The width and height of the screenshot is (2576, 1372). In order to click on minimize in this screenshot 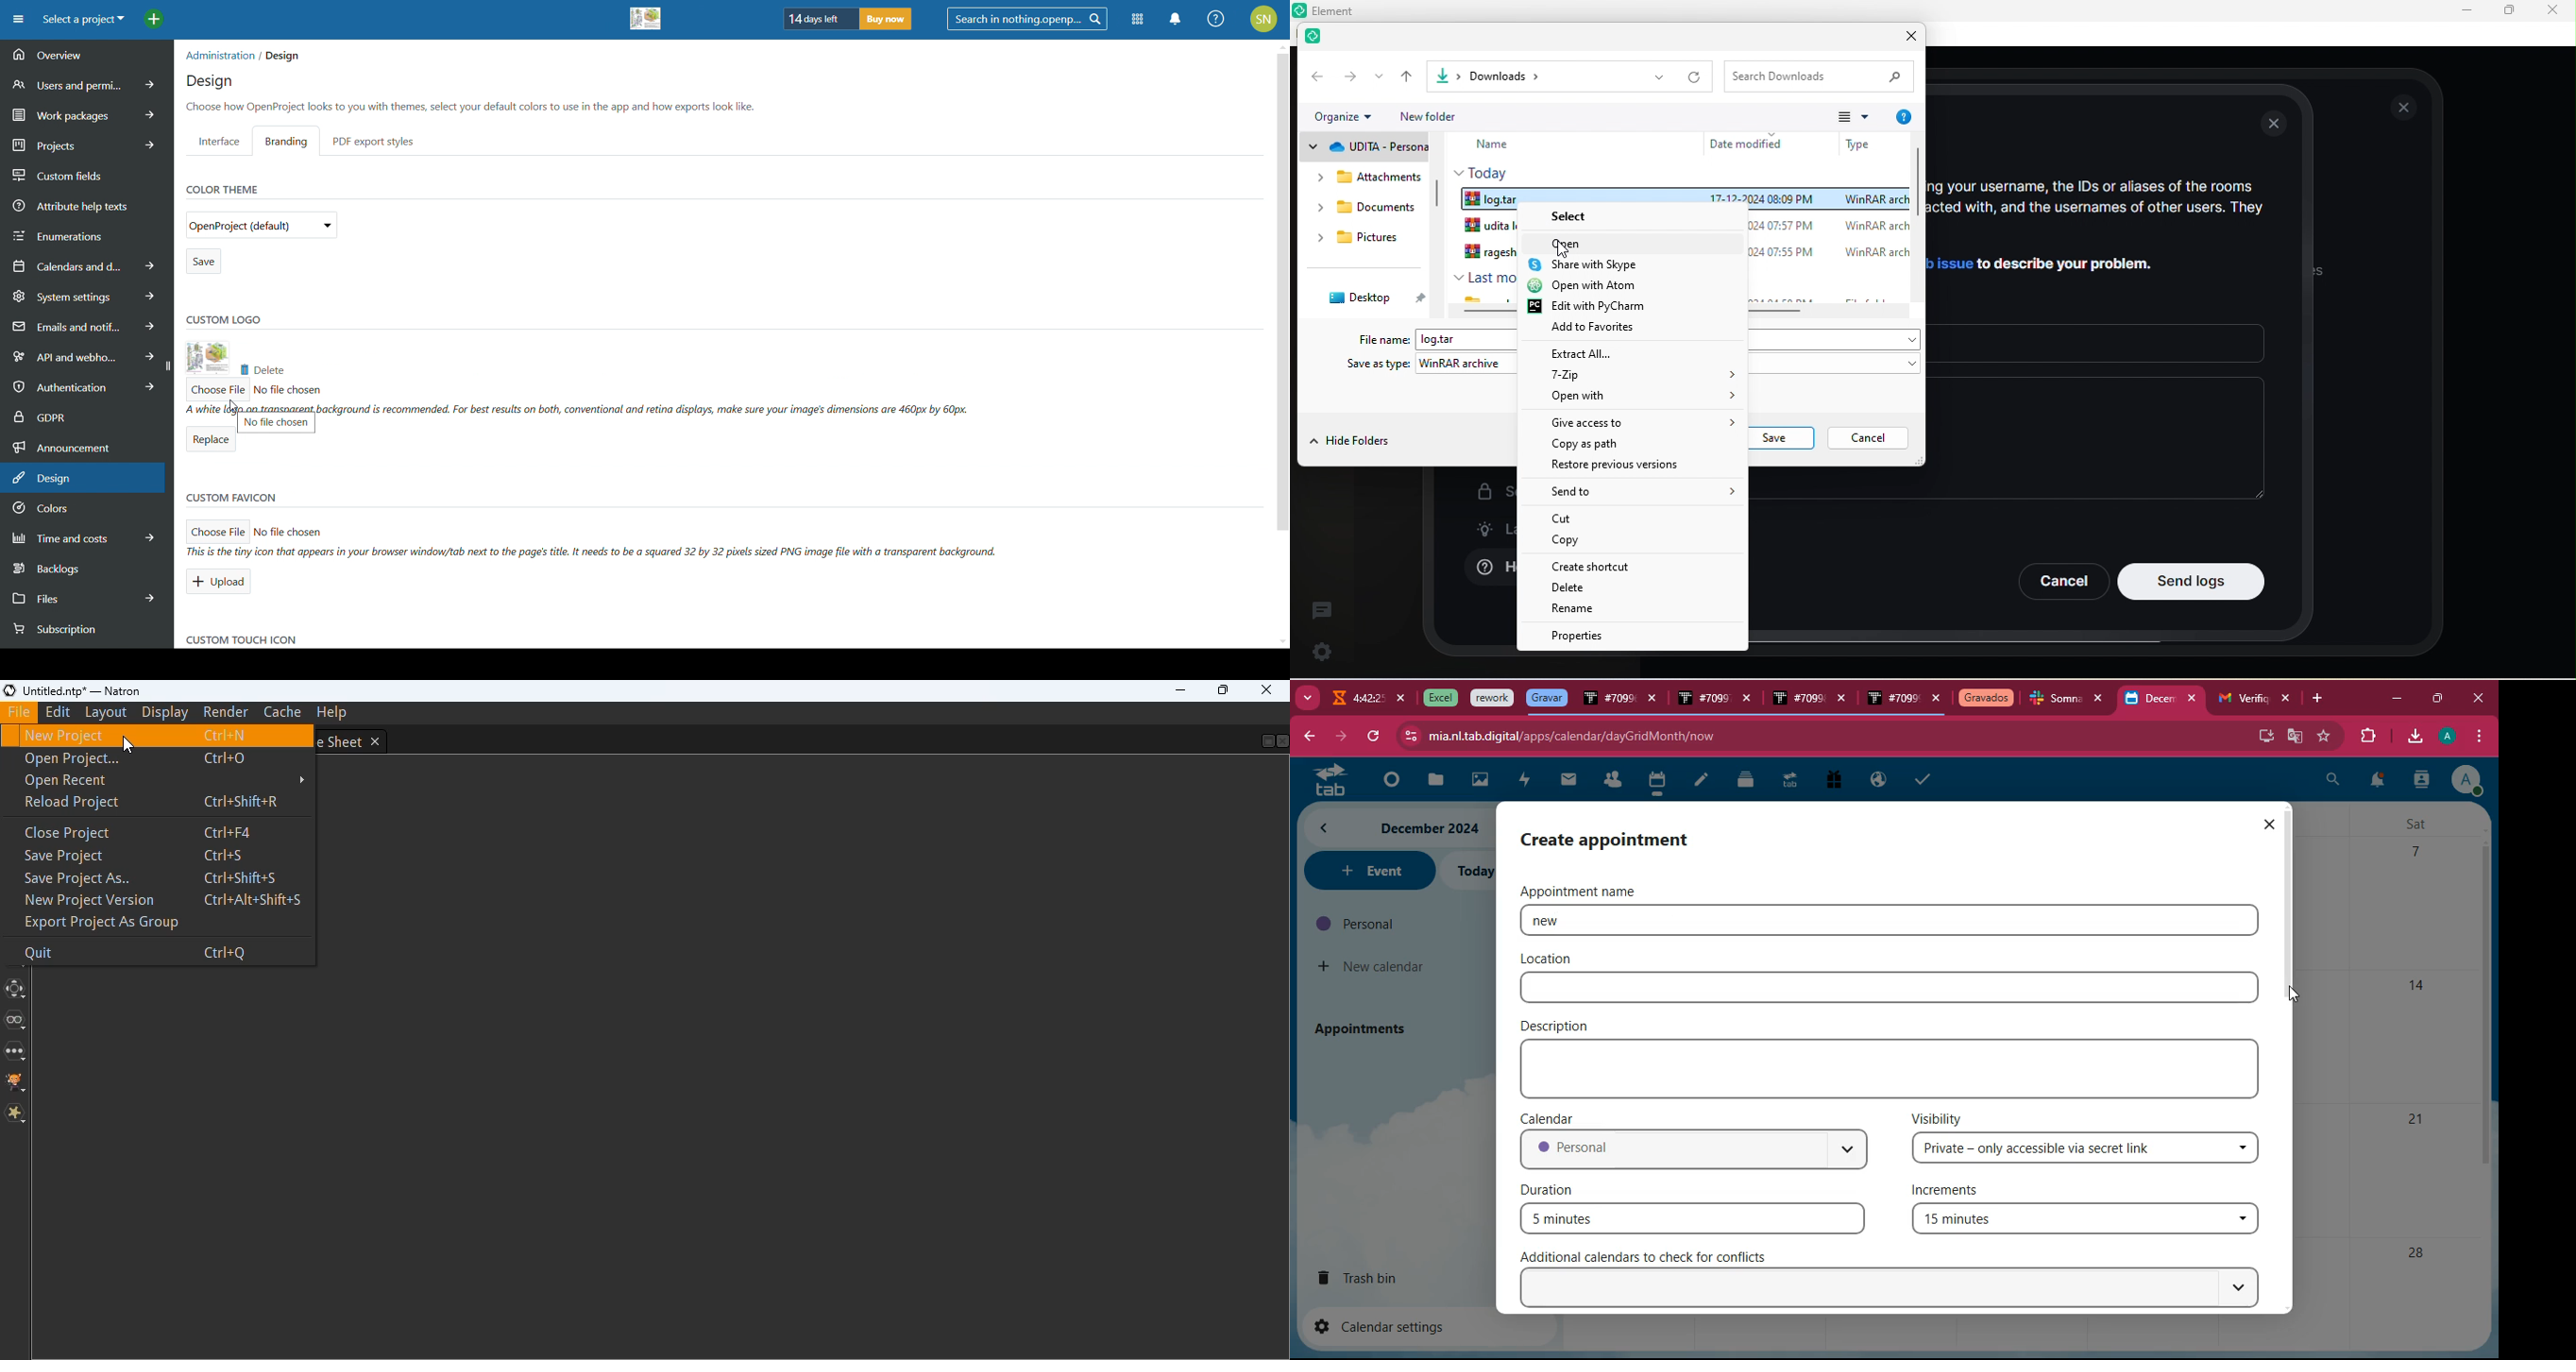, I will do `click(2396, 699)`.